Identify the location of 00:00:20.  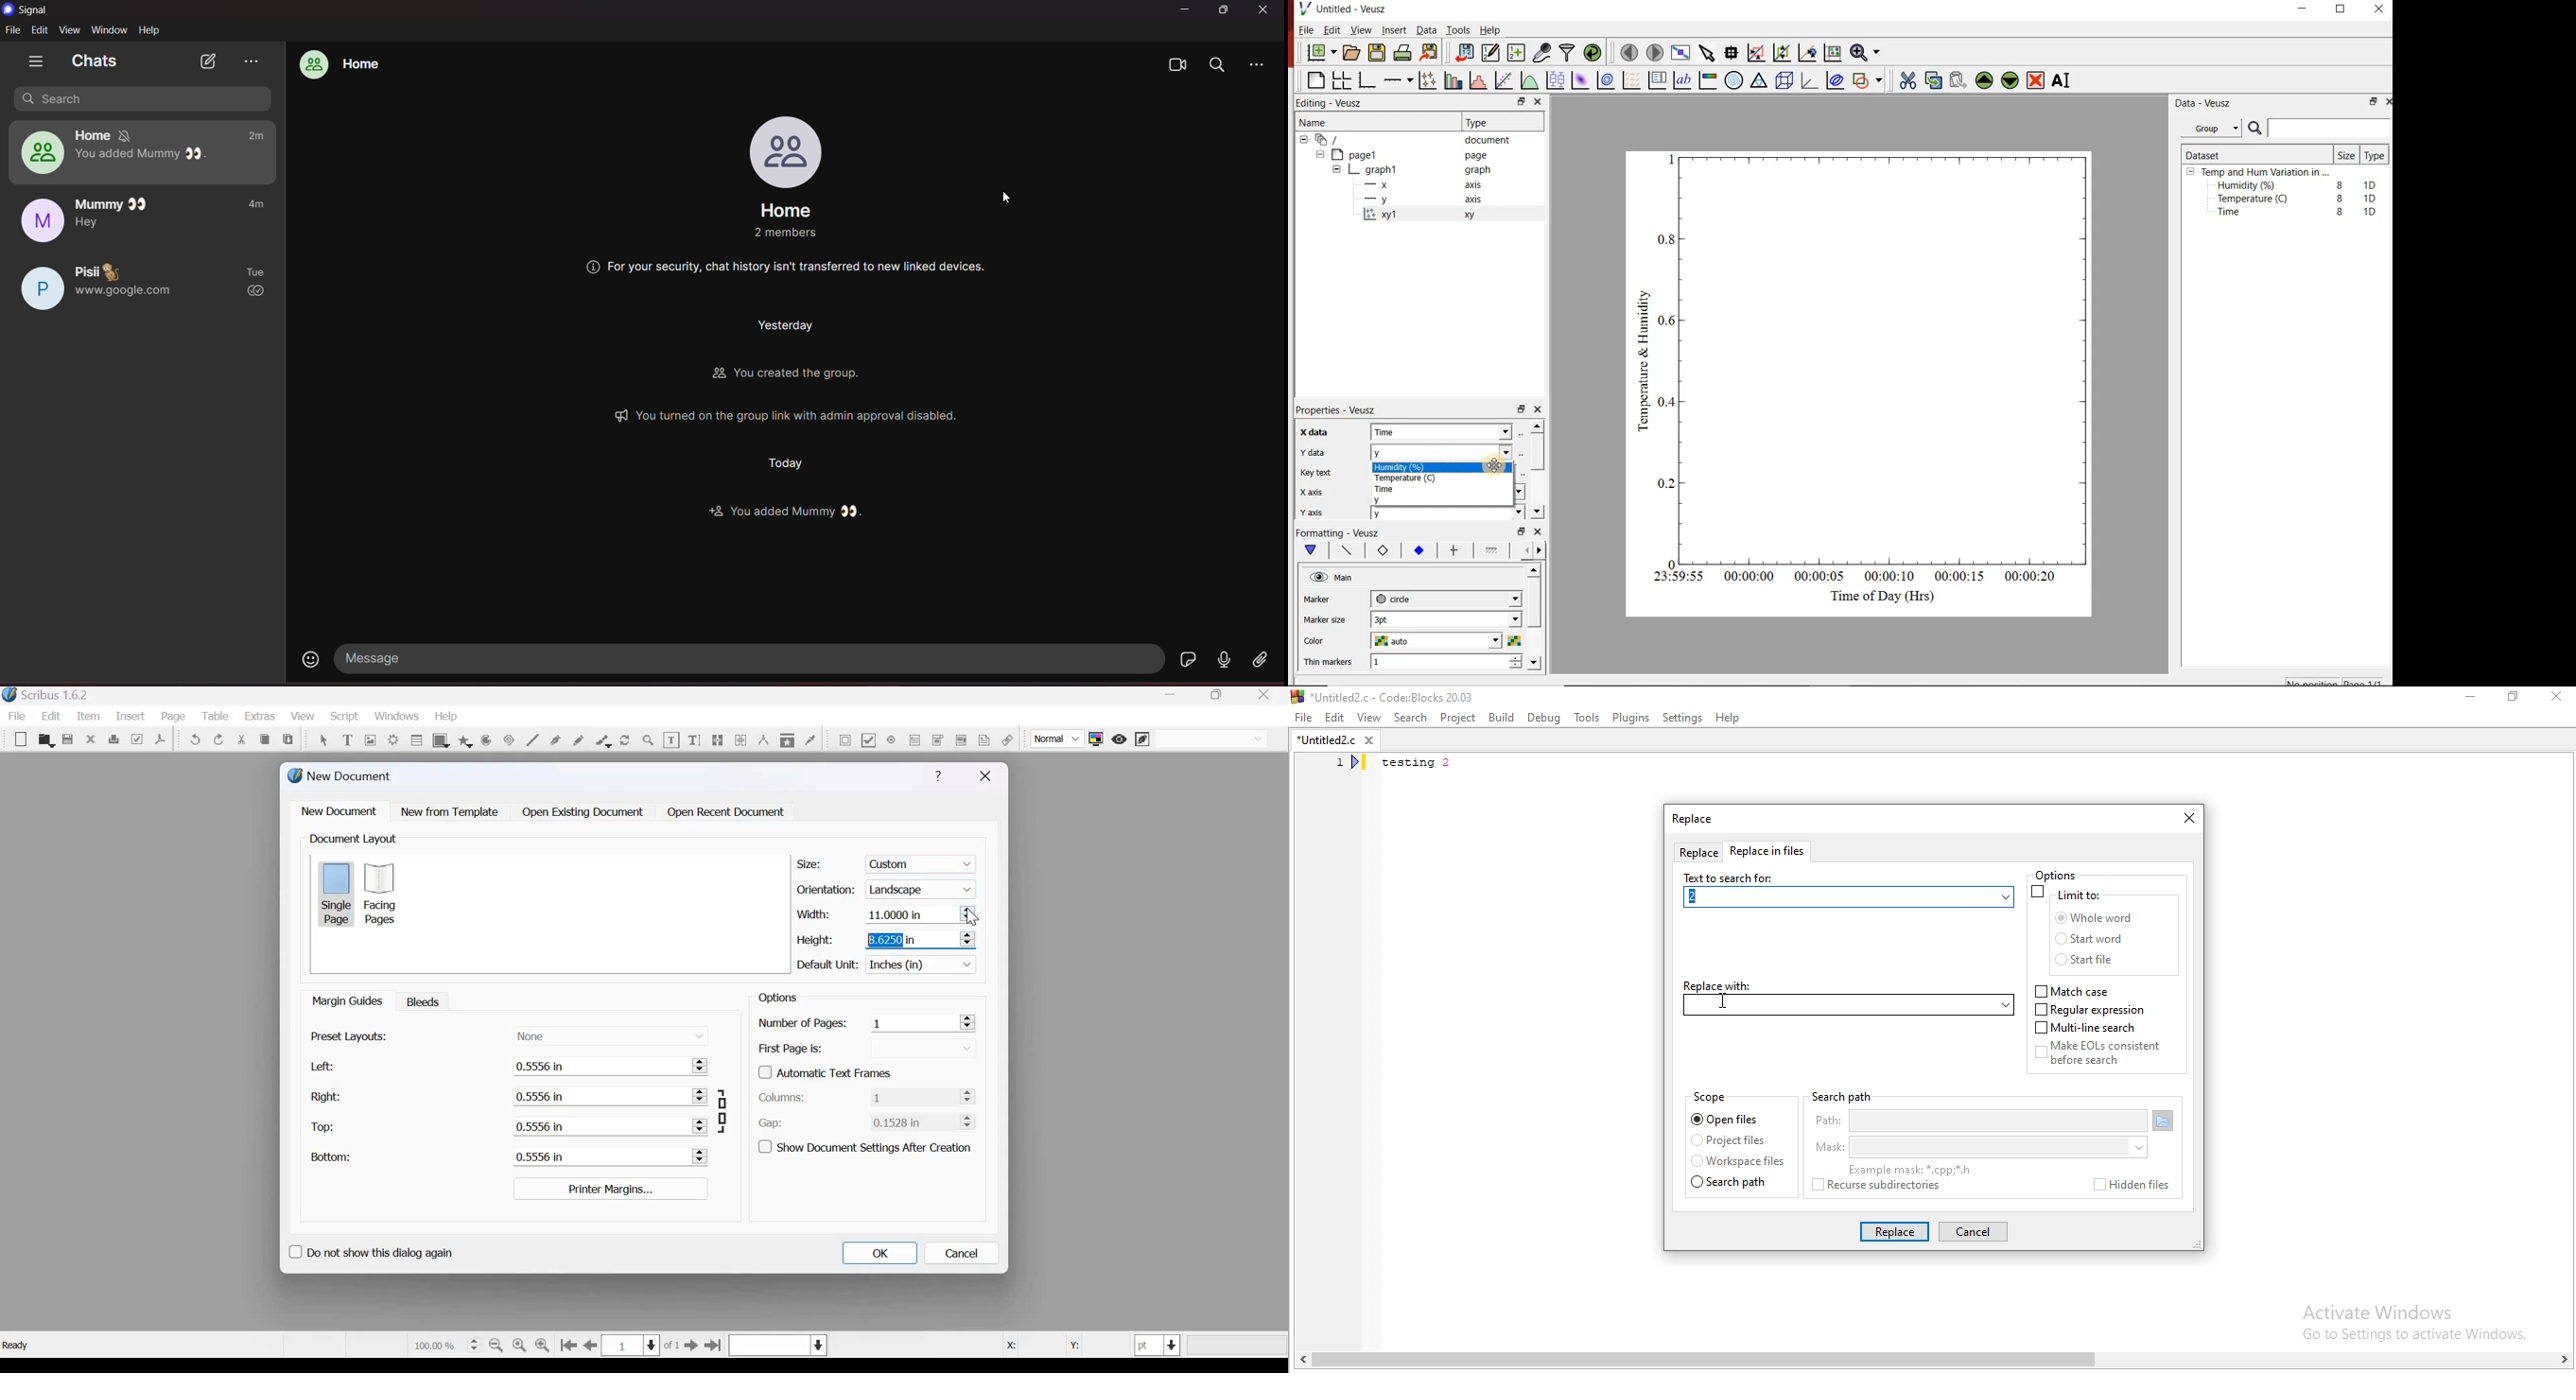
(2036, 577).